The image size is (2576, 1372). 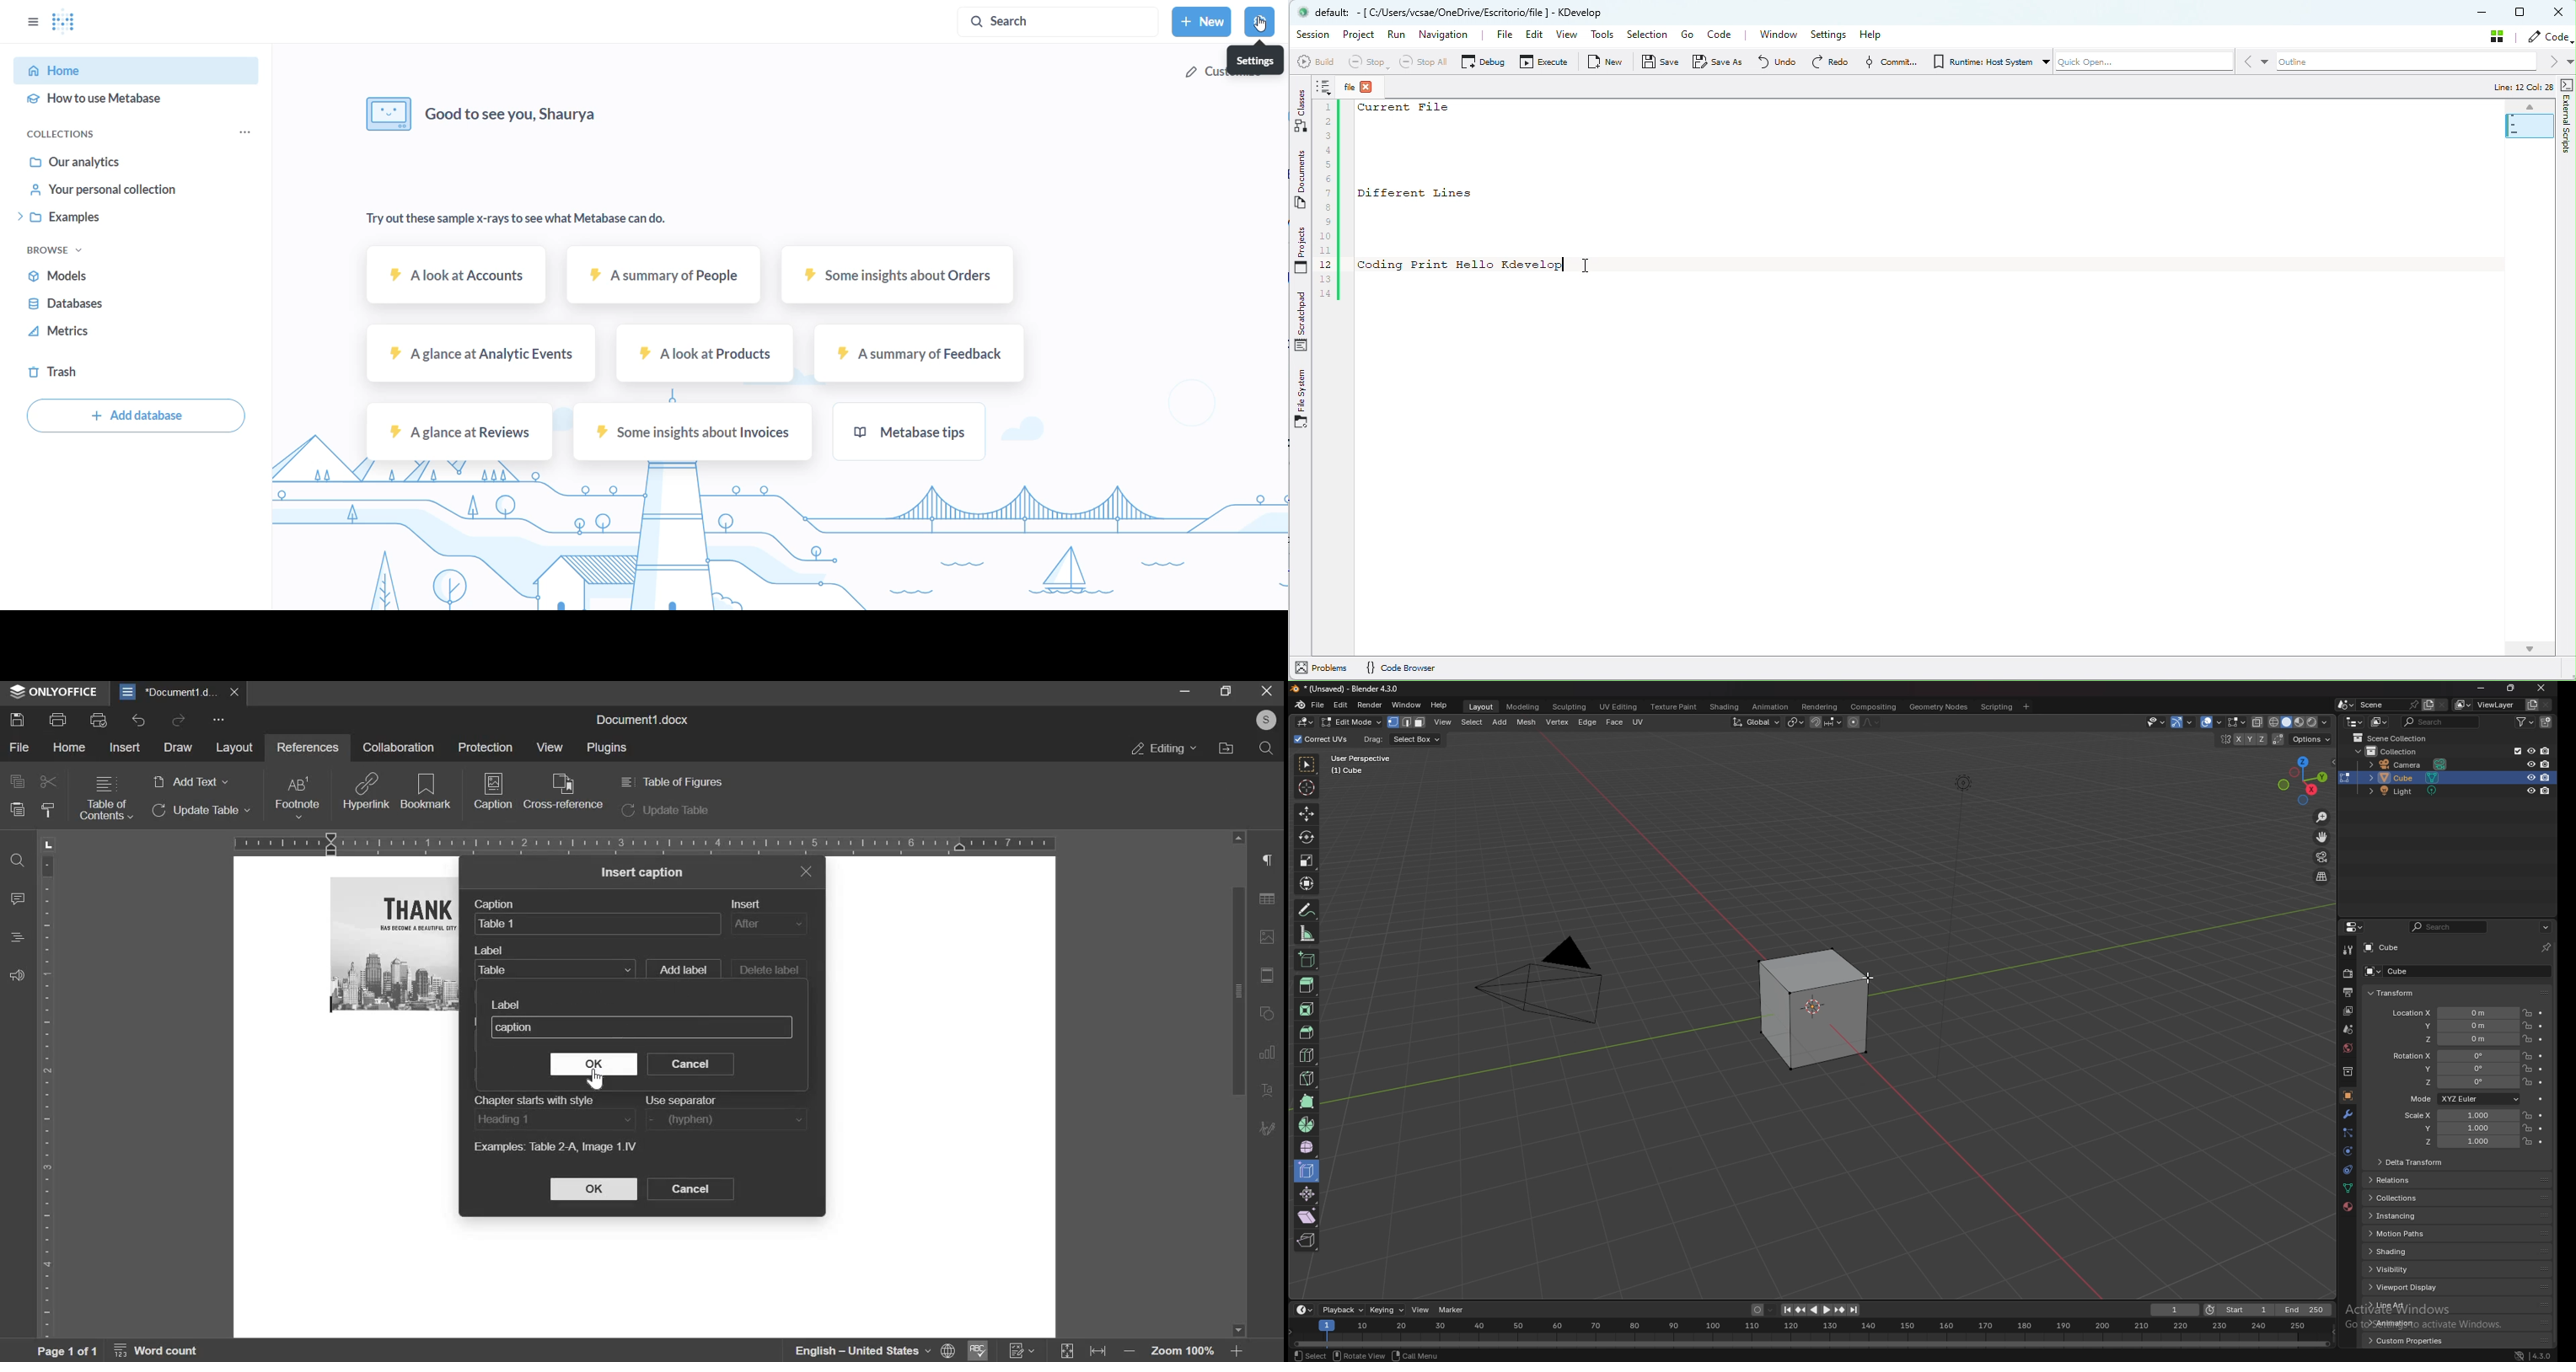 What do you see at coordinates (2348, 1070) in the screenshot?
I see `collection` at bounding box center [2348, 1070].